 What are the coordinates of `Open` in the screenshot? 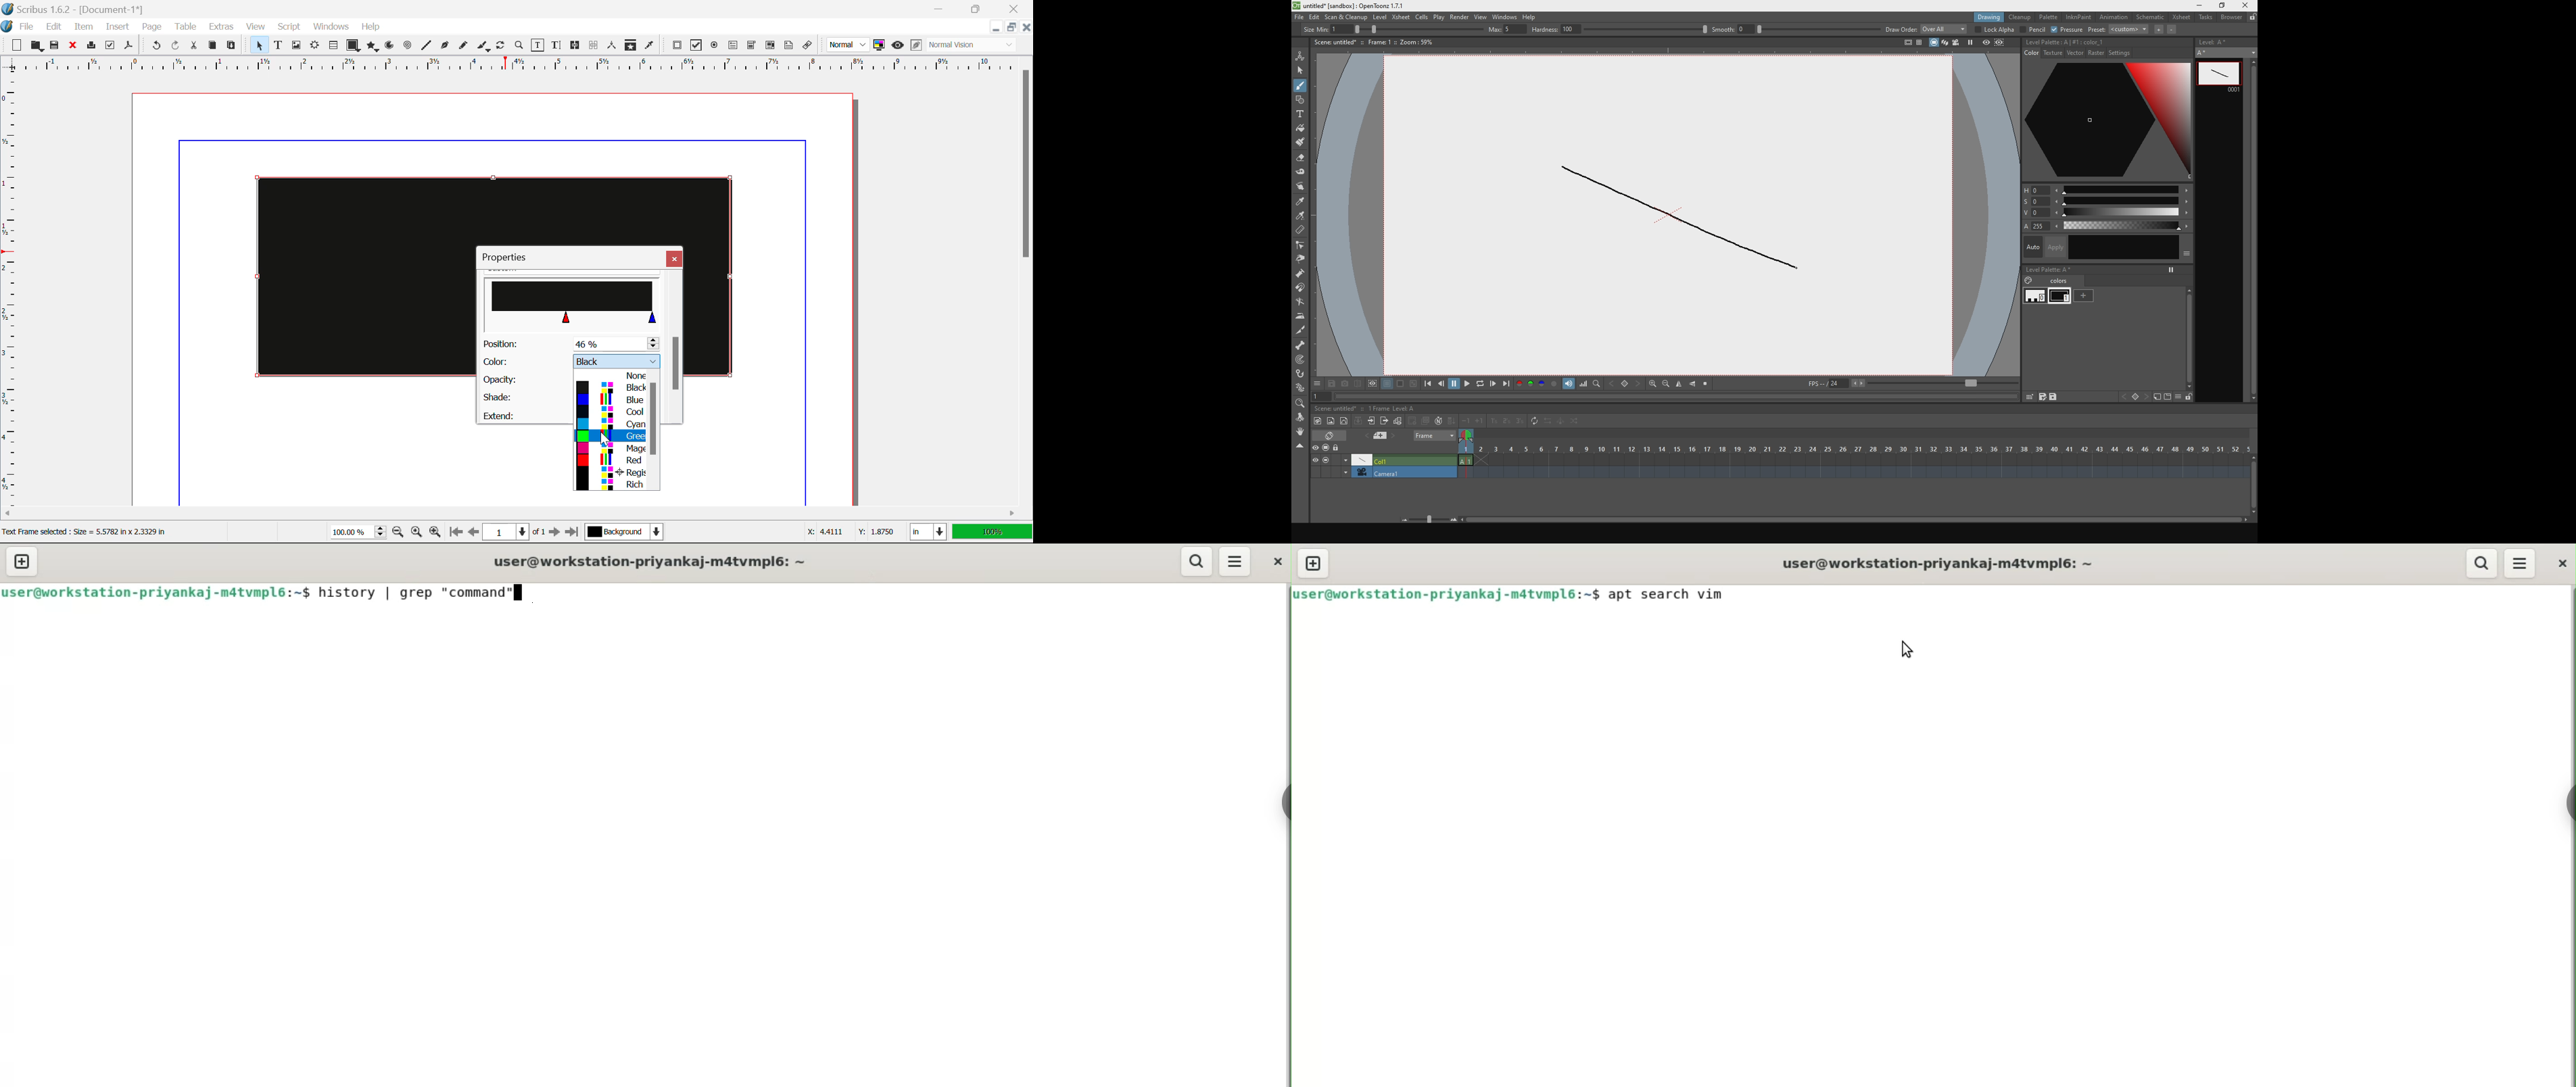 It's located at (38, 47).